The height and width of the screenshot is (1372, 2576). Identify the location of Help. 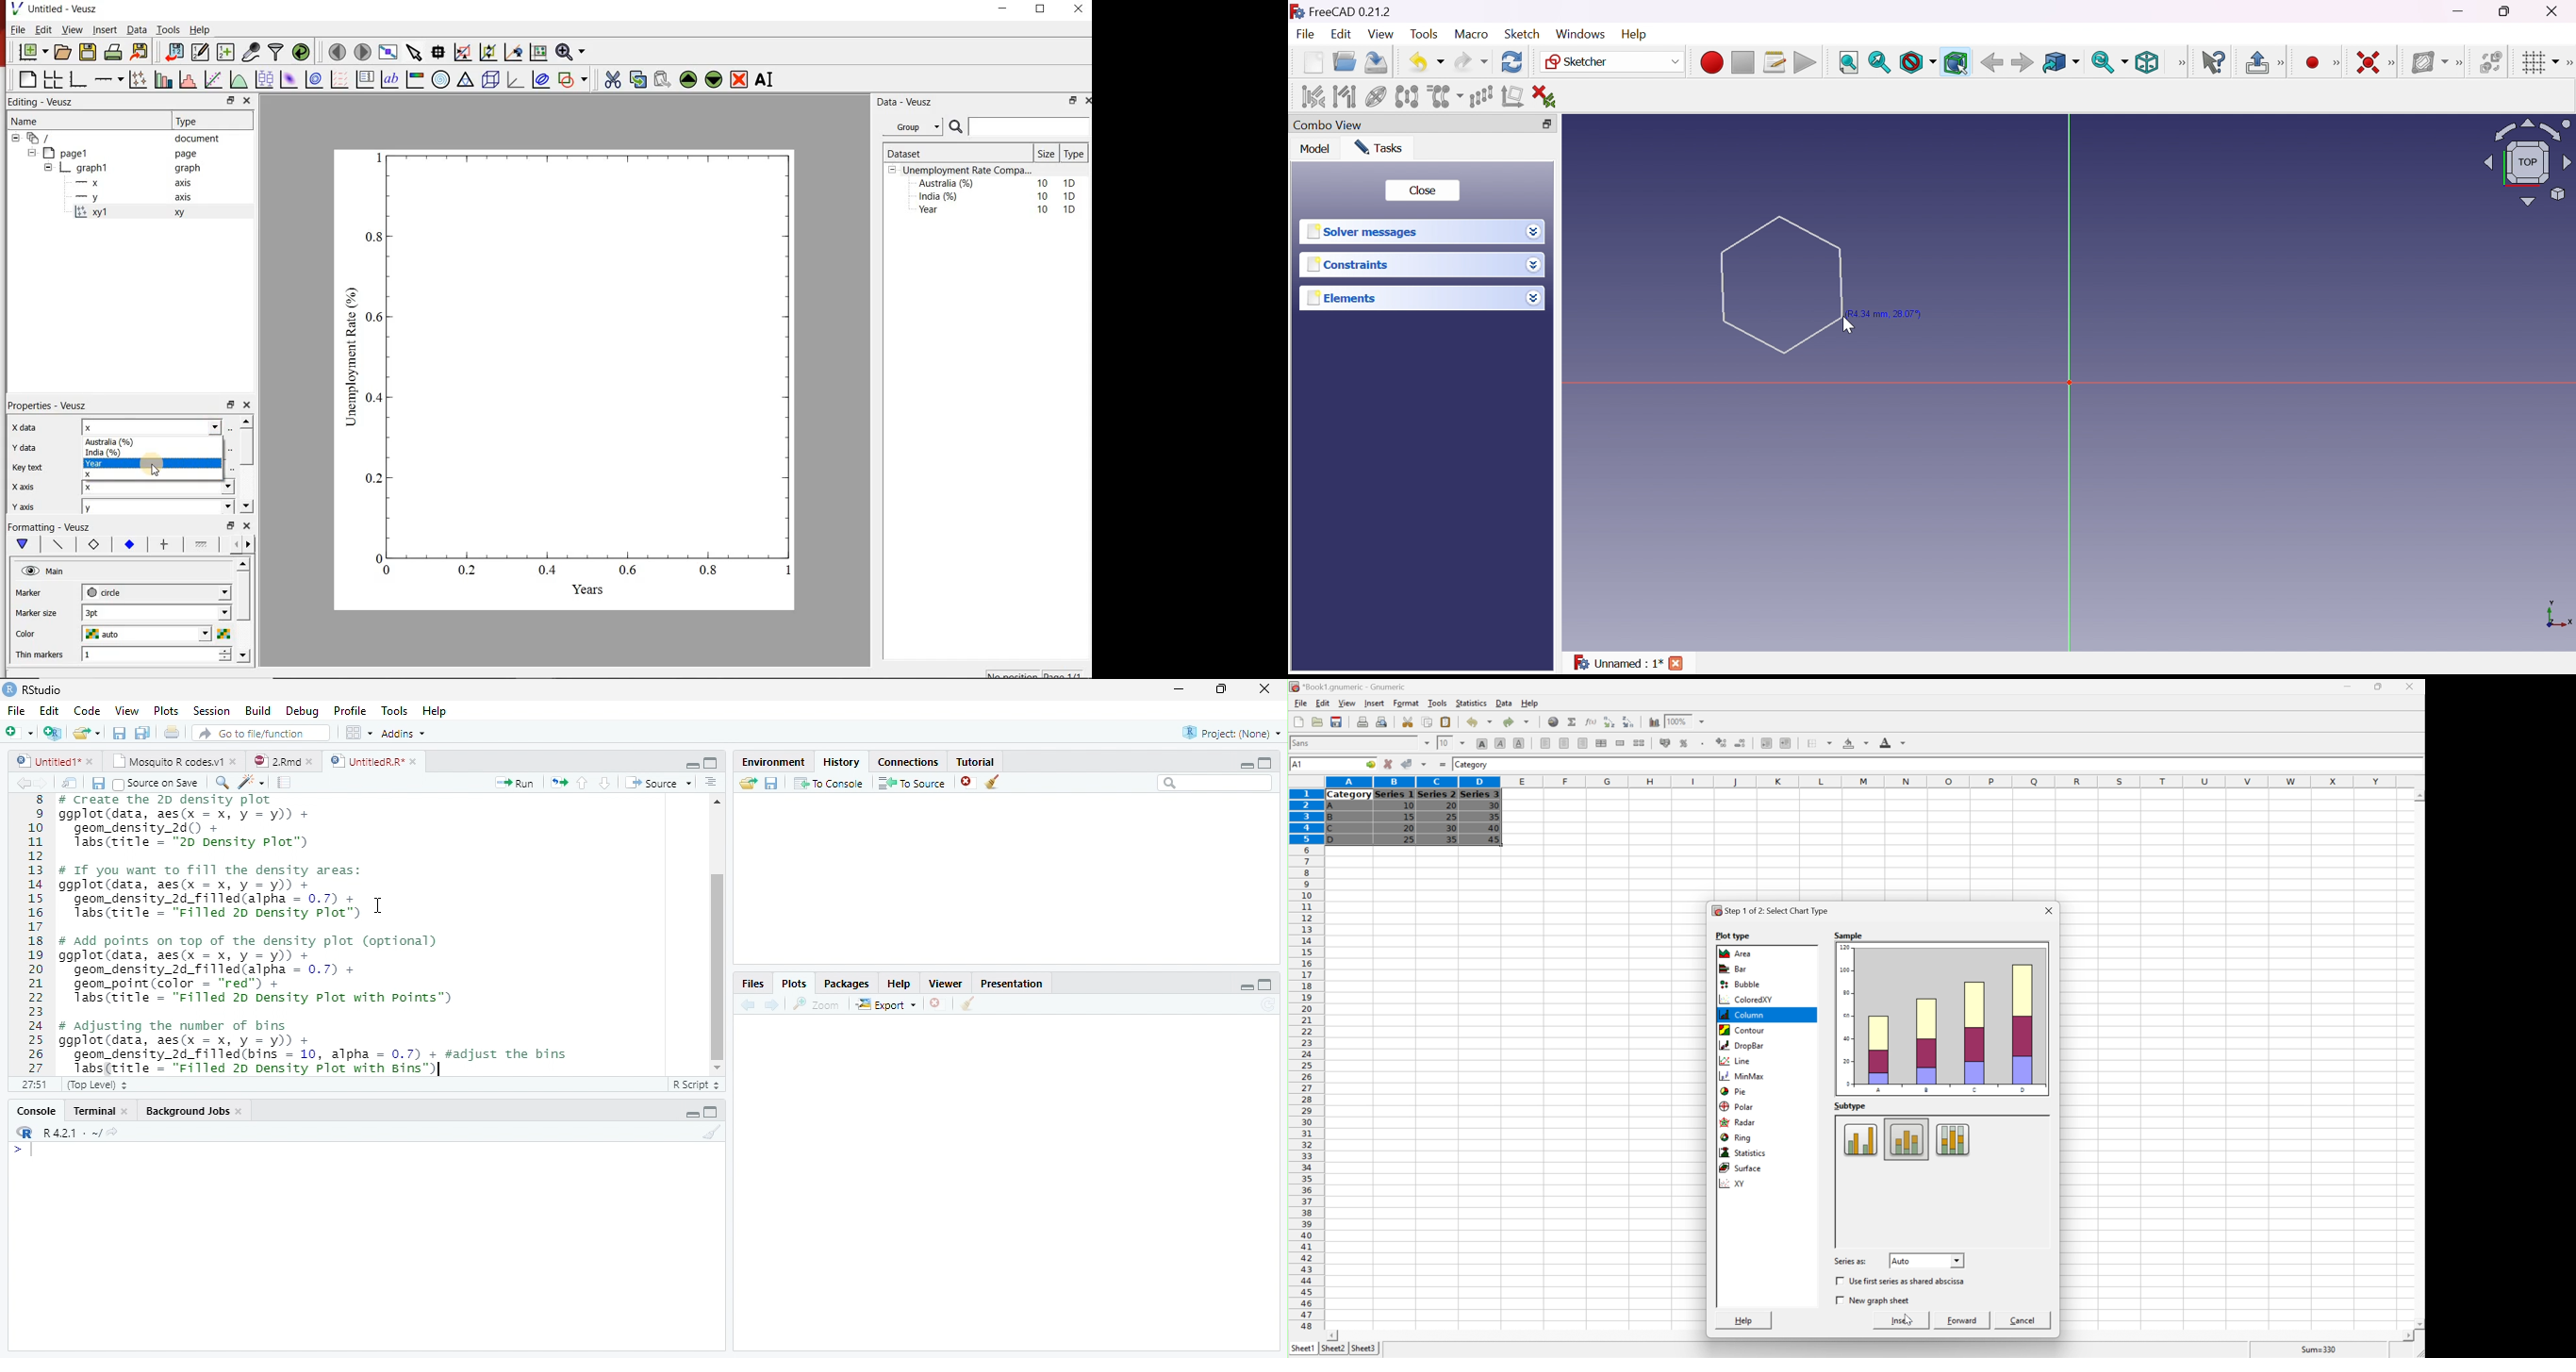
(434, 712).